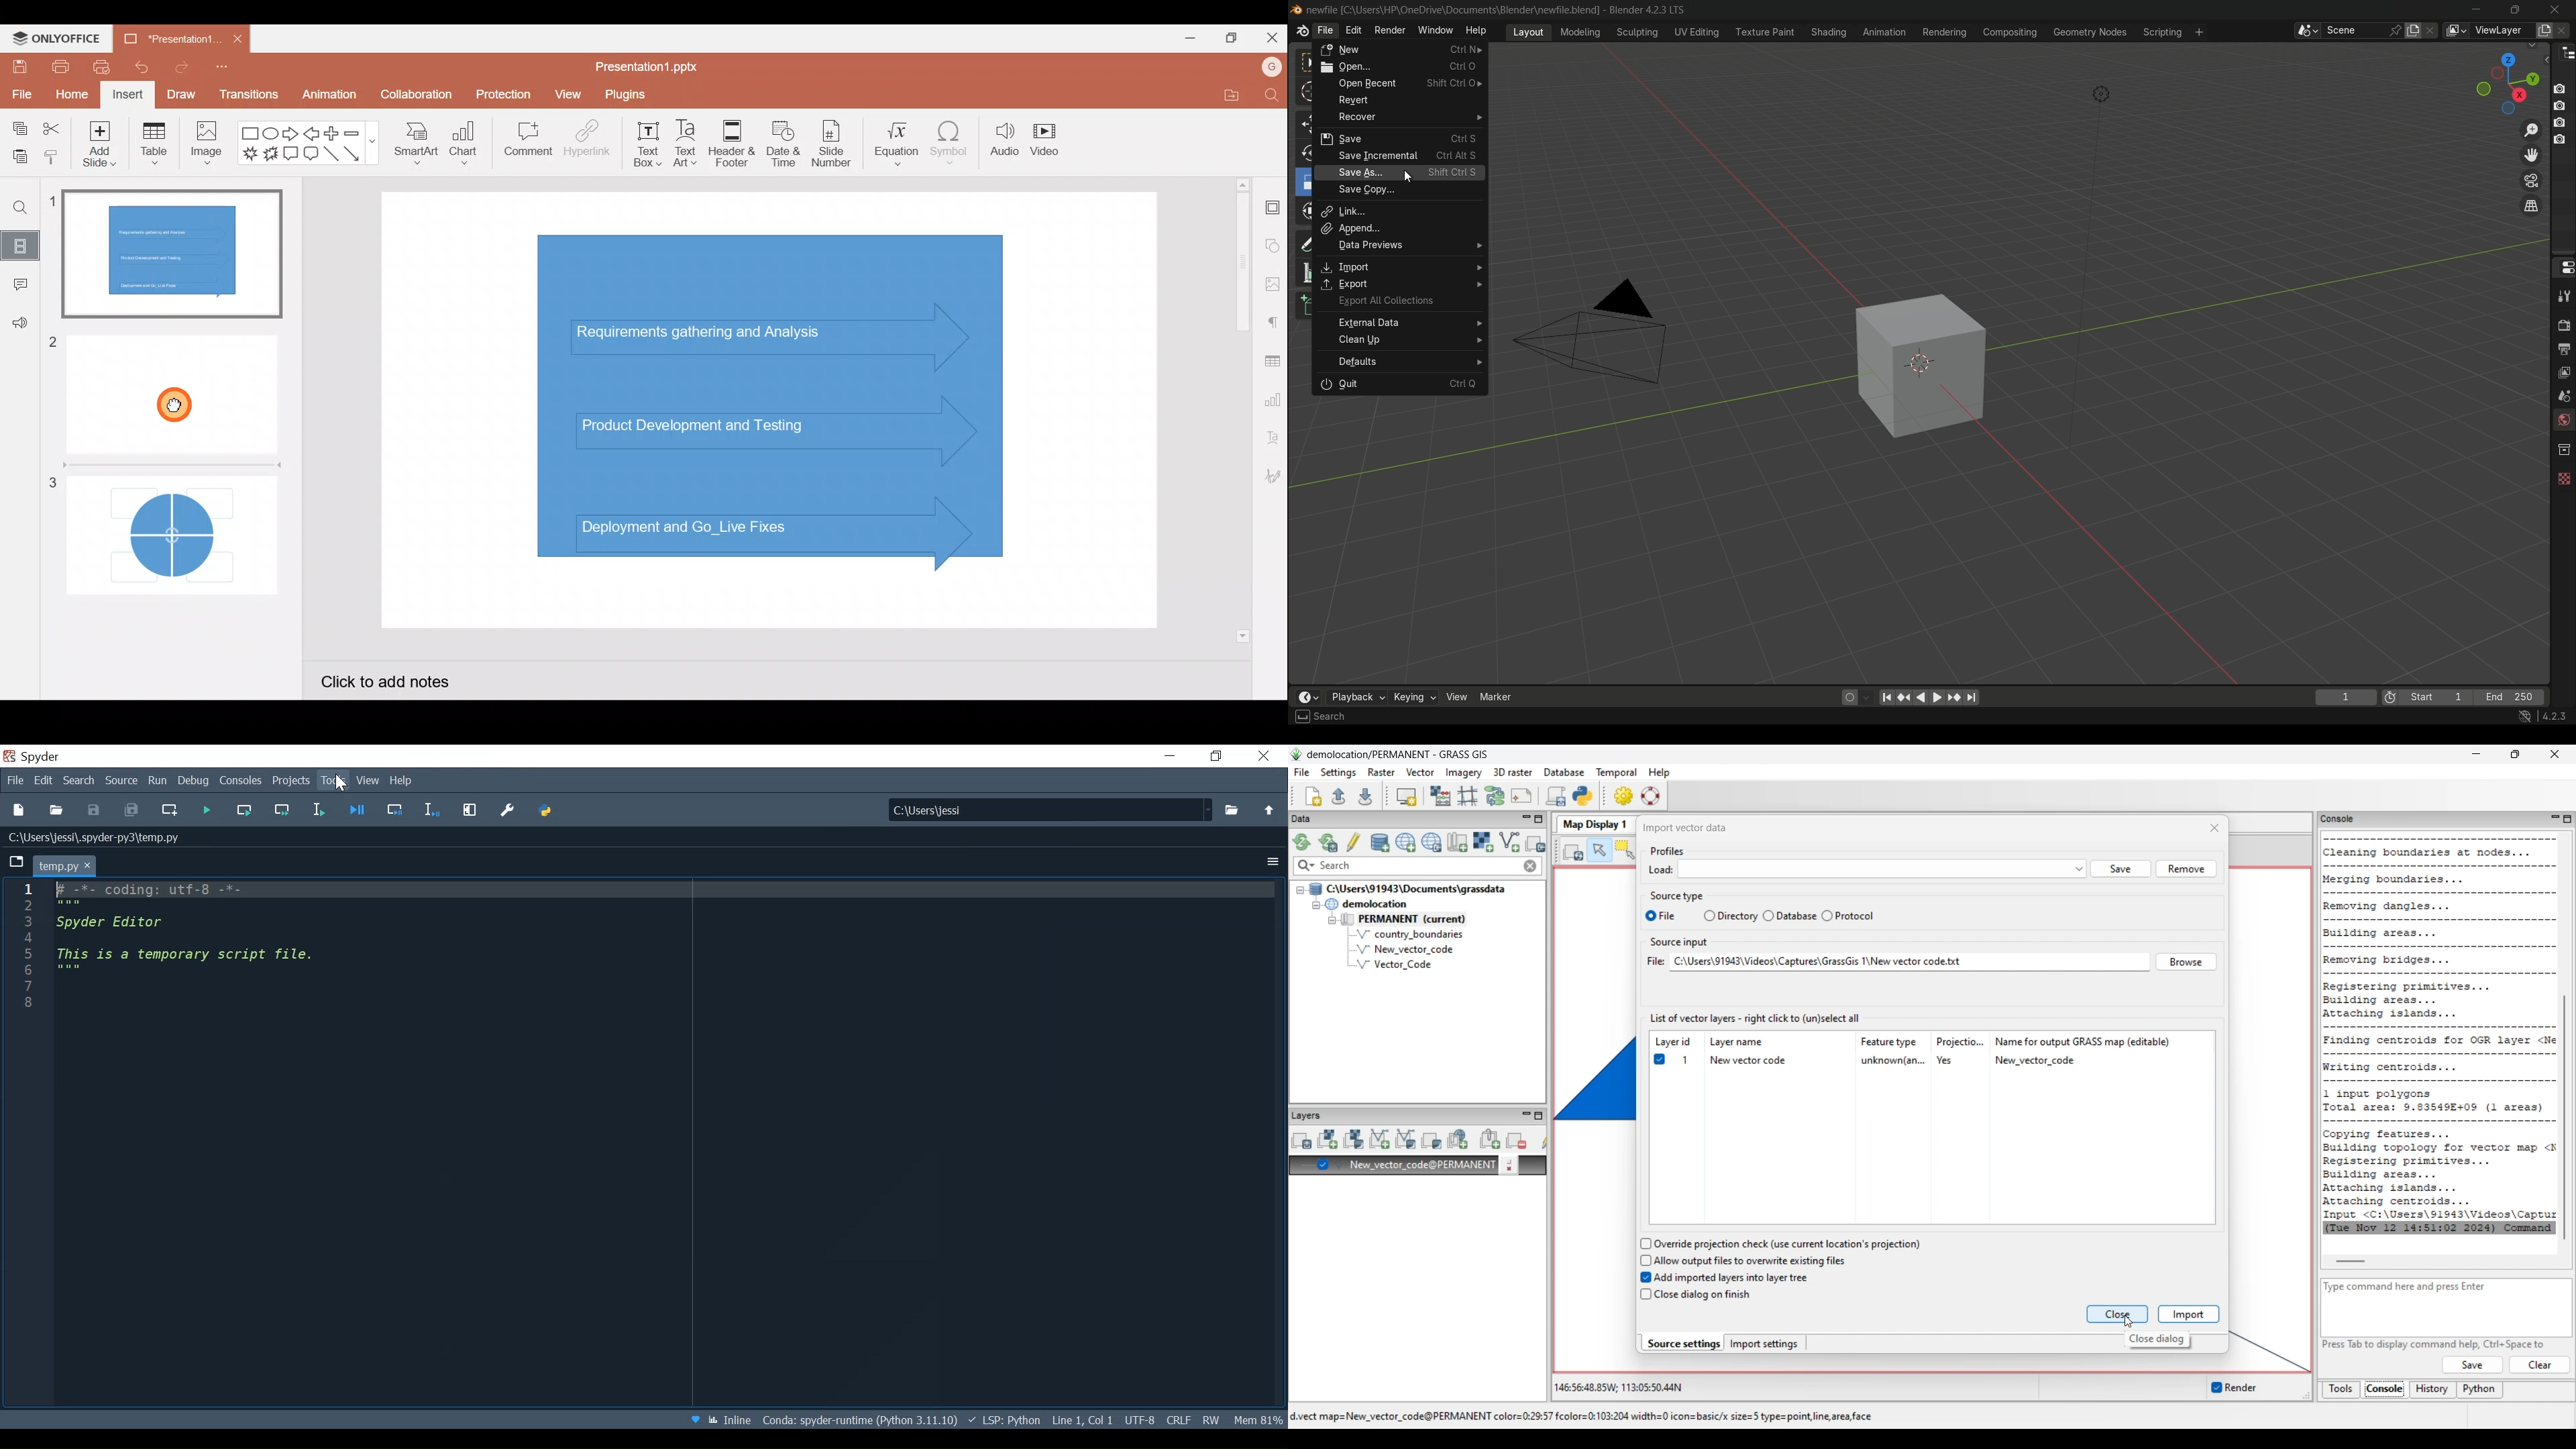 The height and width of the screenshot is (1456, 2576). I want to click on View, so click(568, 96).